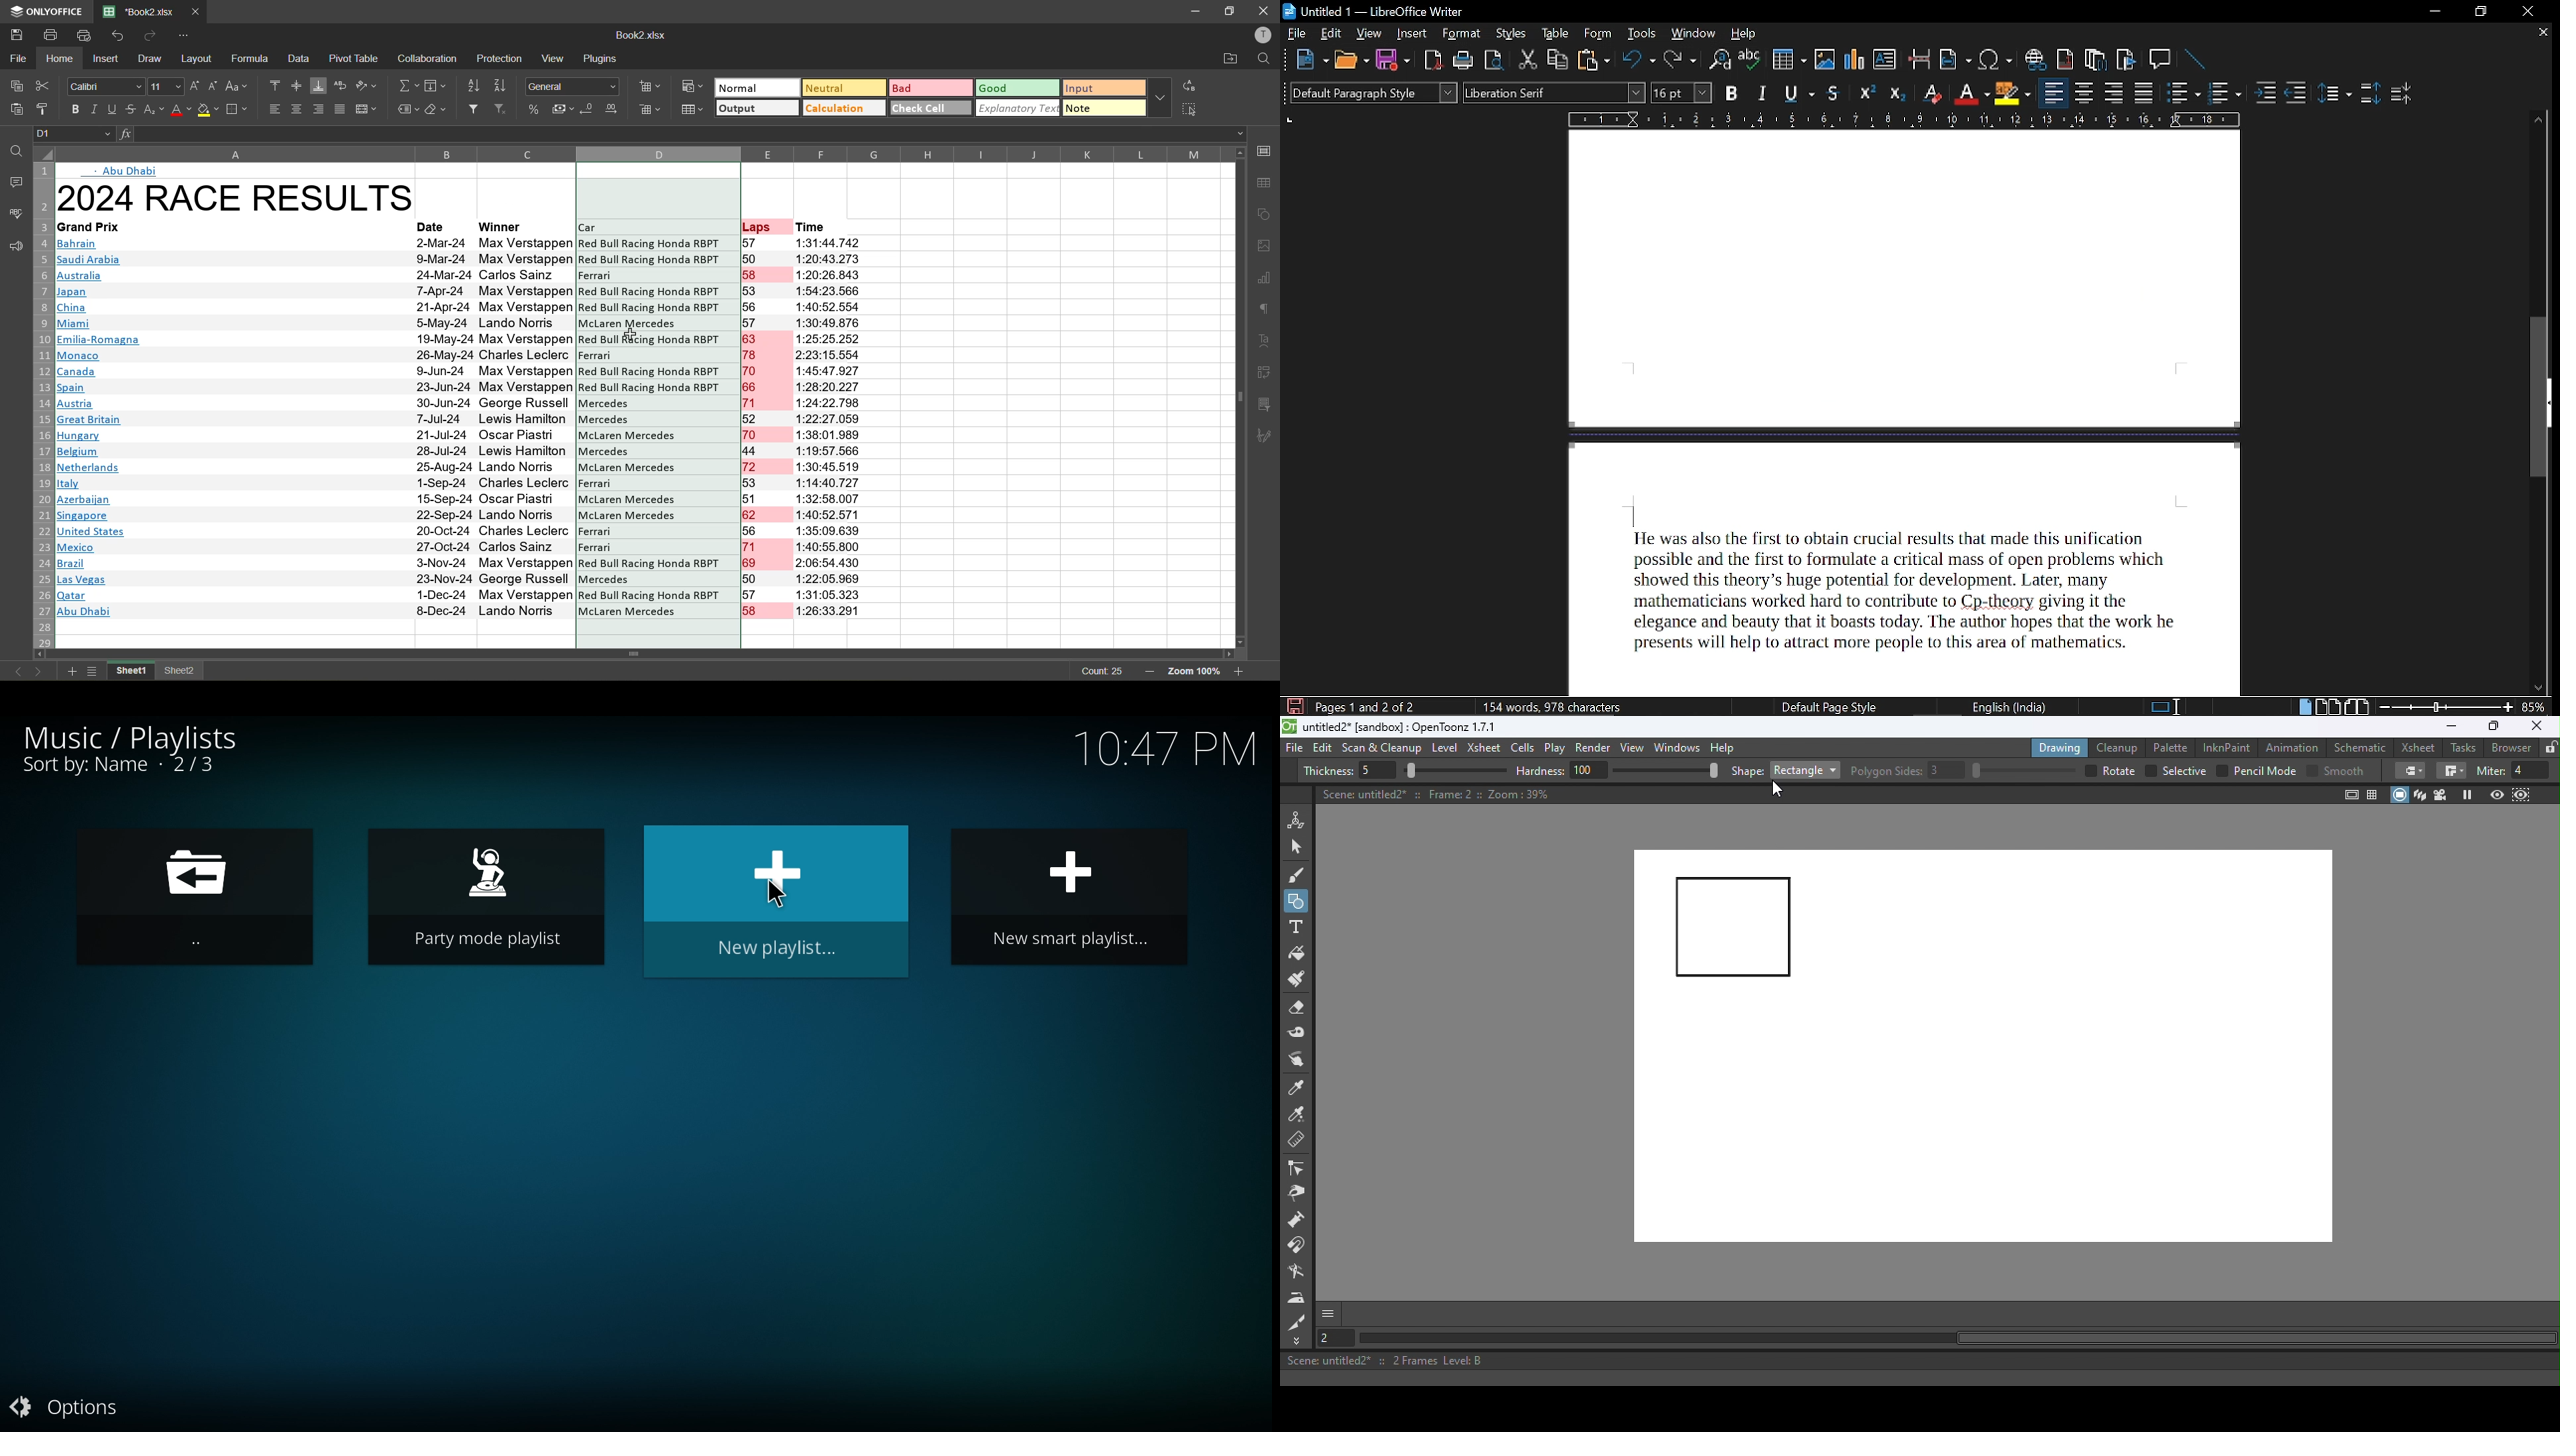 Image resolution: width=2576 pixels, height=1456 pixels. What do you see at coordinates (1764, 92) in the screenshot?
I see `Italics` at bounding box center [1764, 92].